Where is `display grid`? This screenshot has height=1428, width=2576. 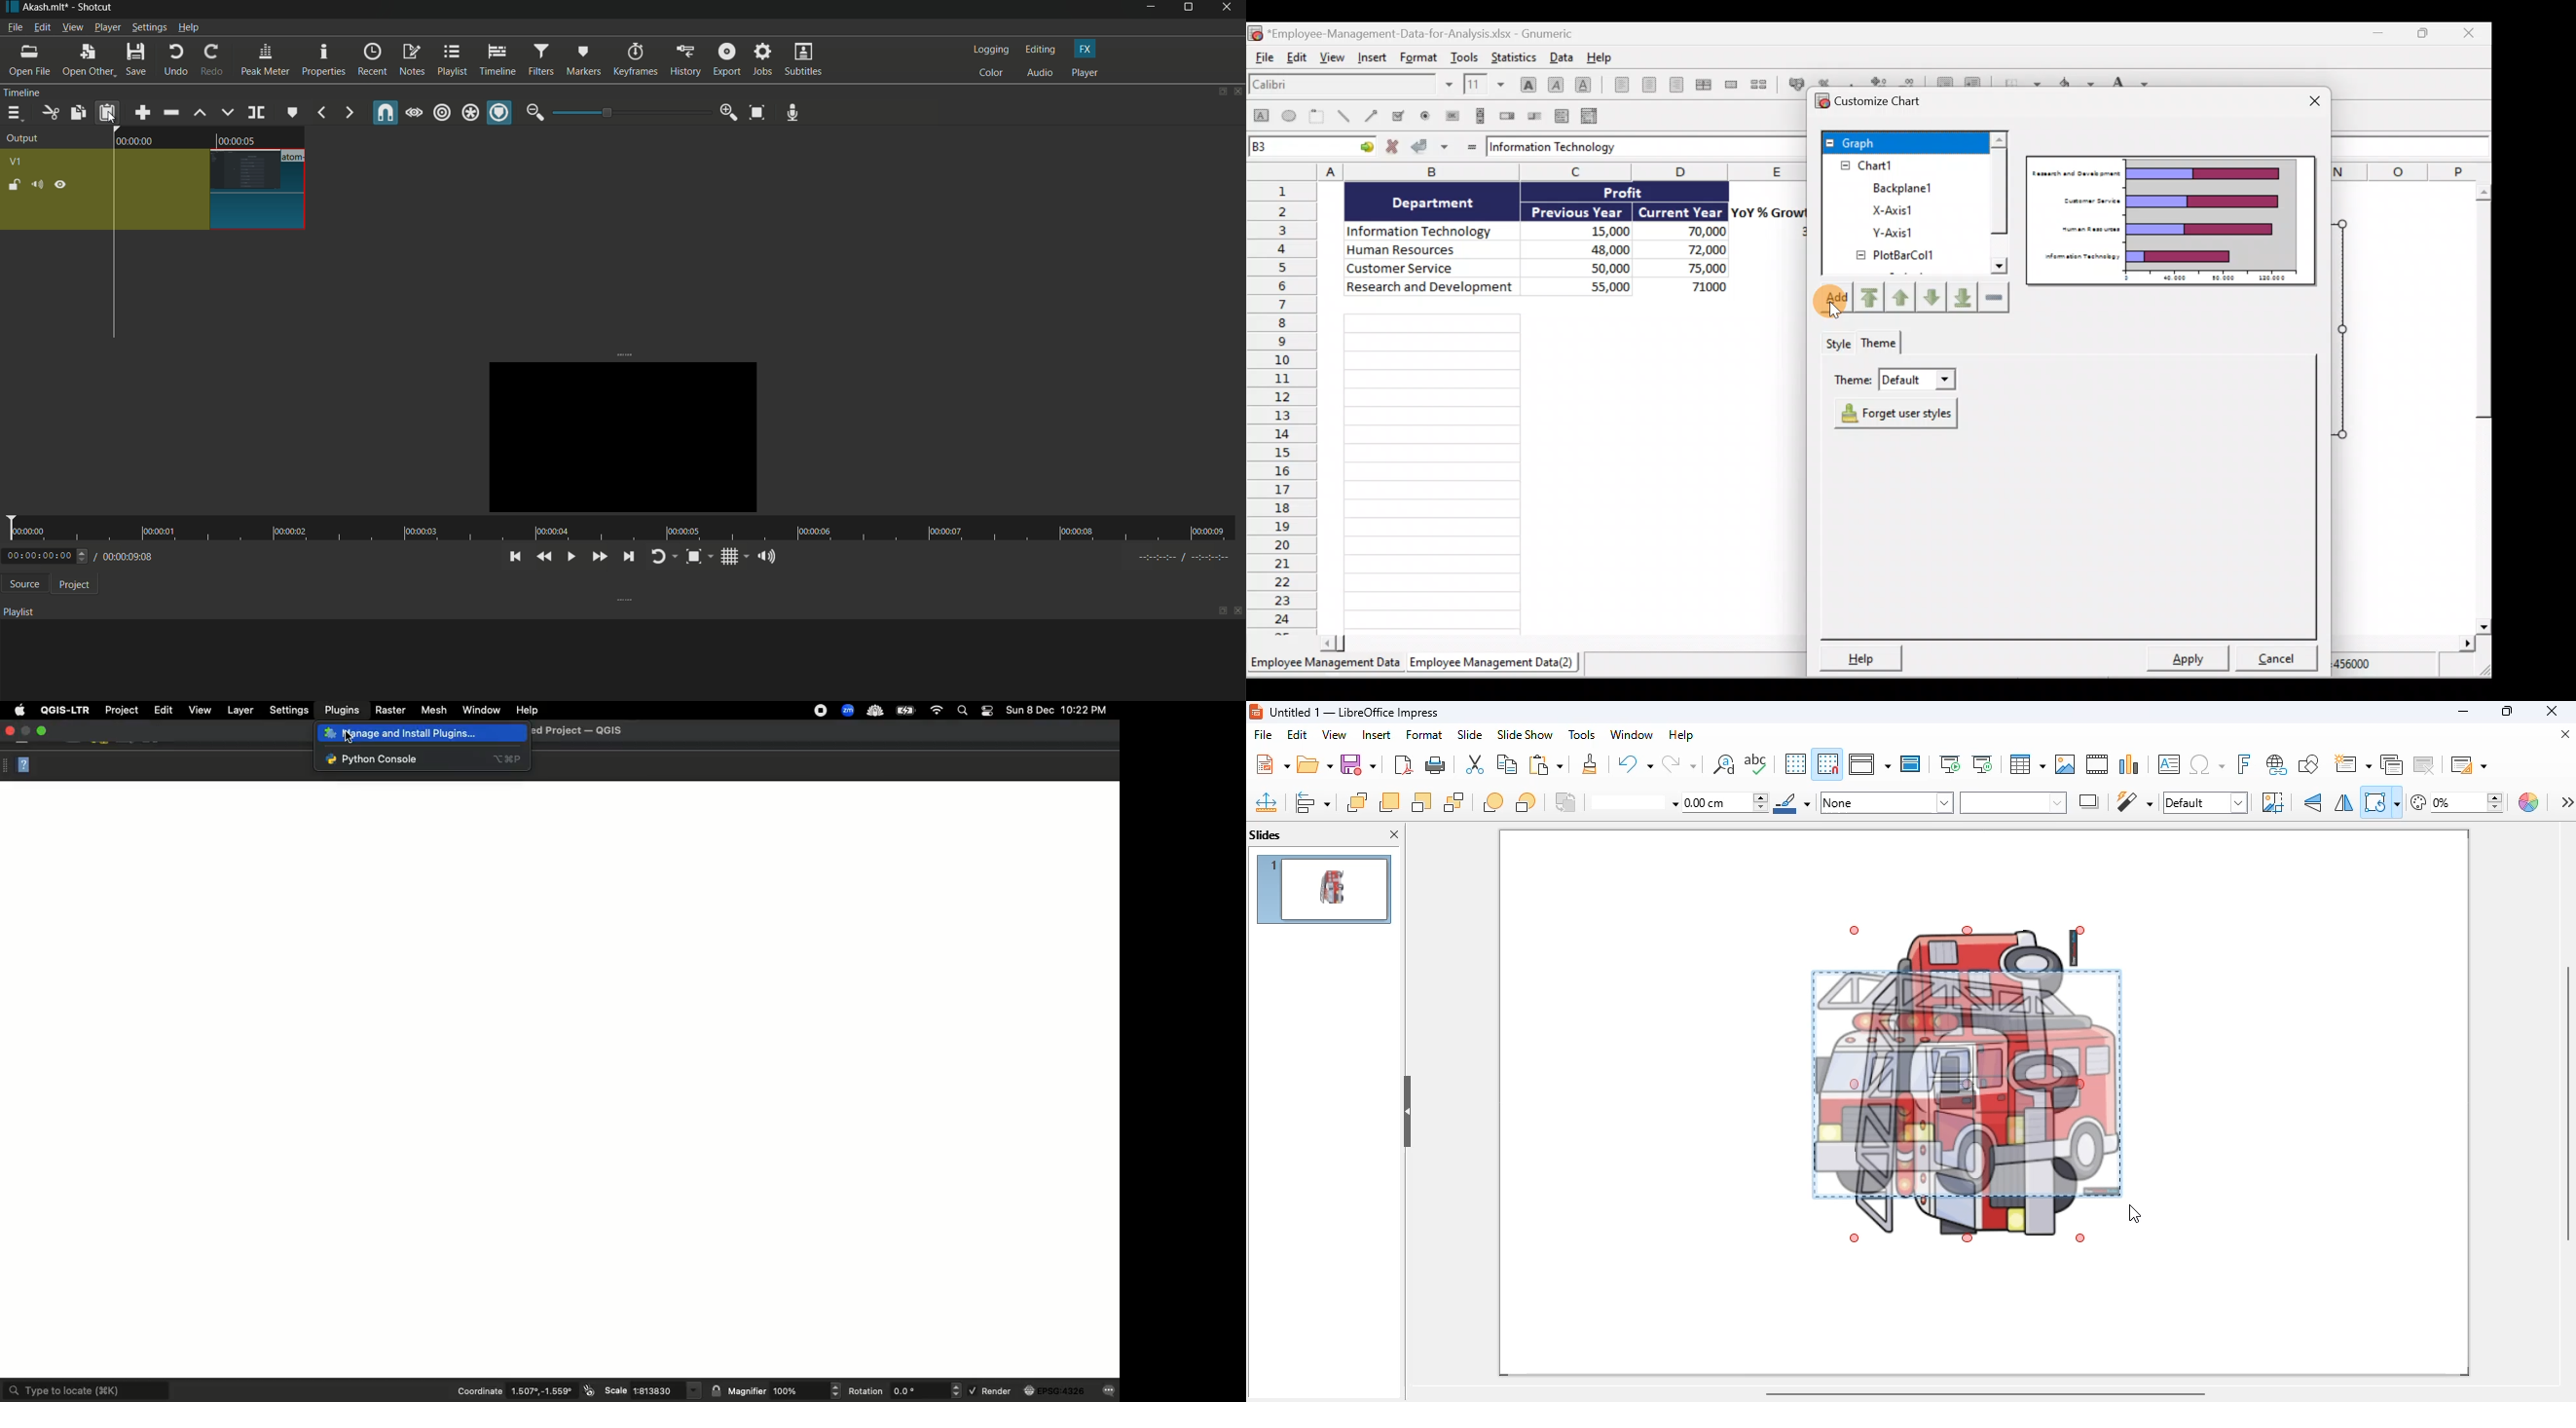
display grid is located at coordinates (1795, 764).